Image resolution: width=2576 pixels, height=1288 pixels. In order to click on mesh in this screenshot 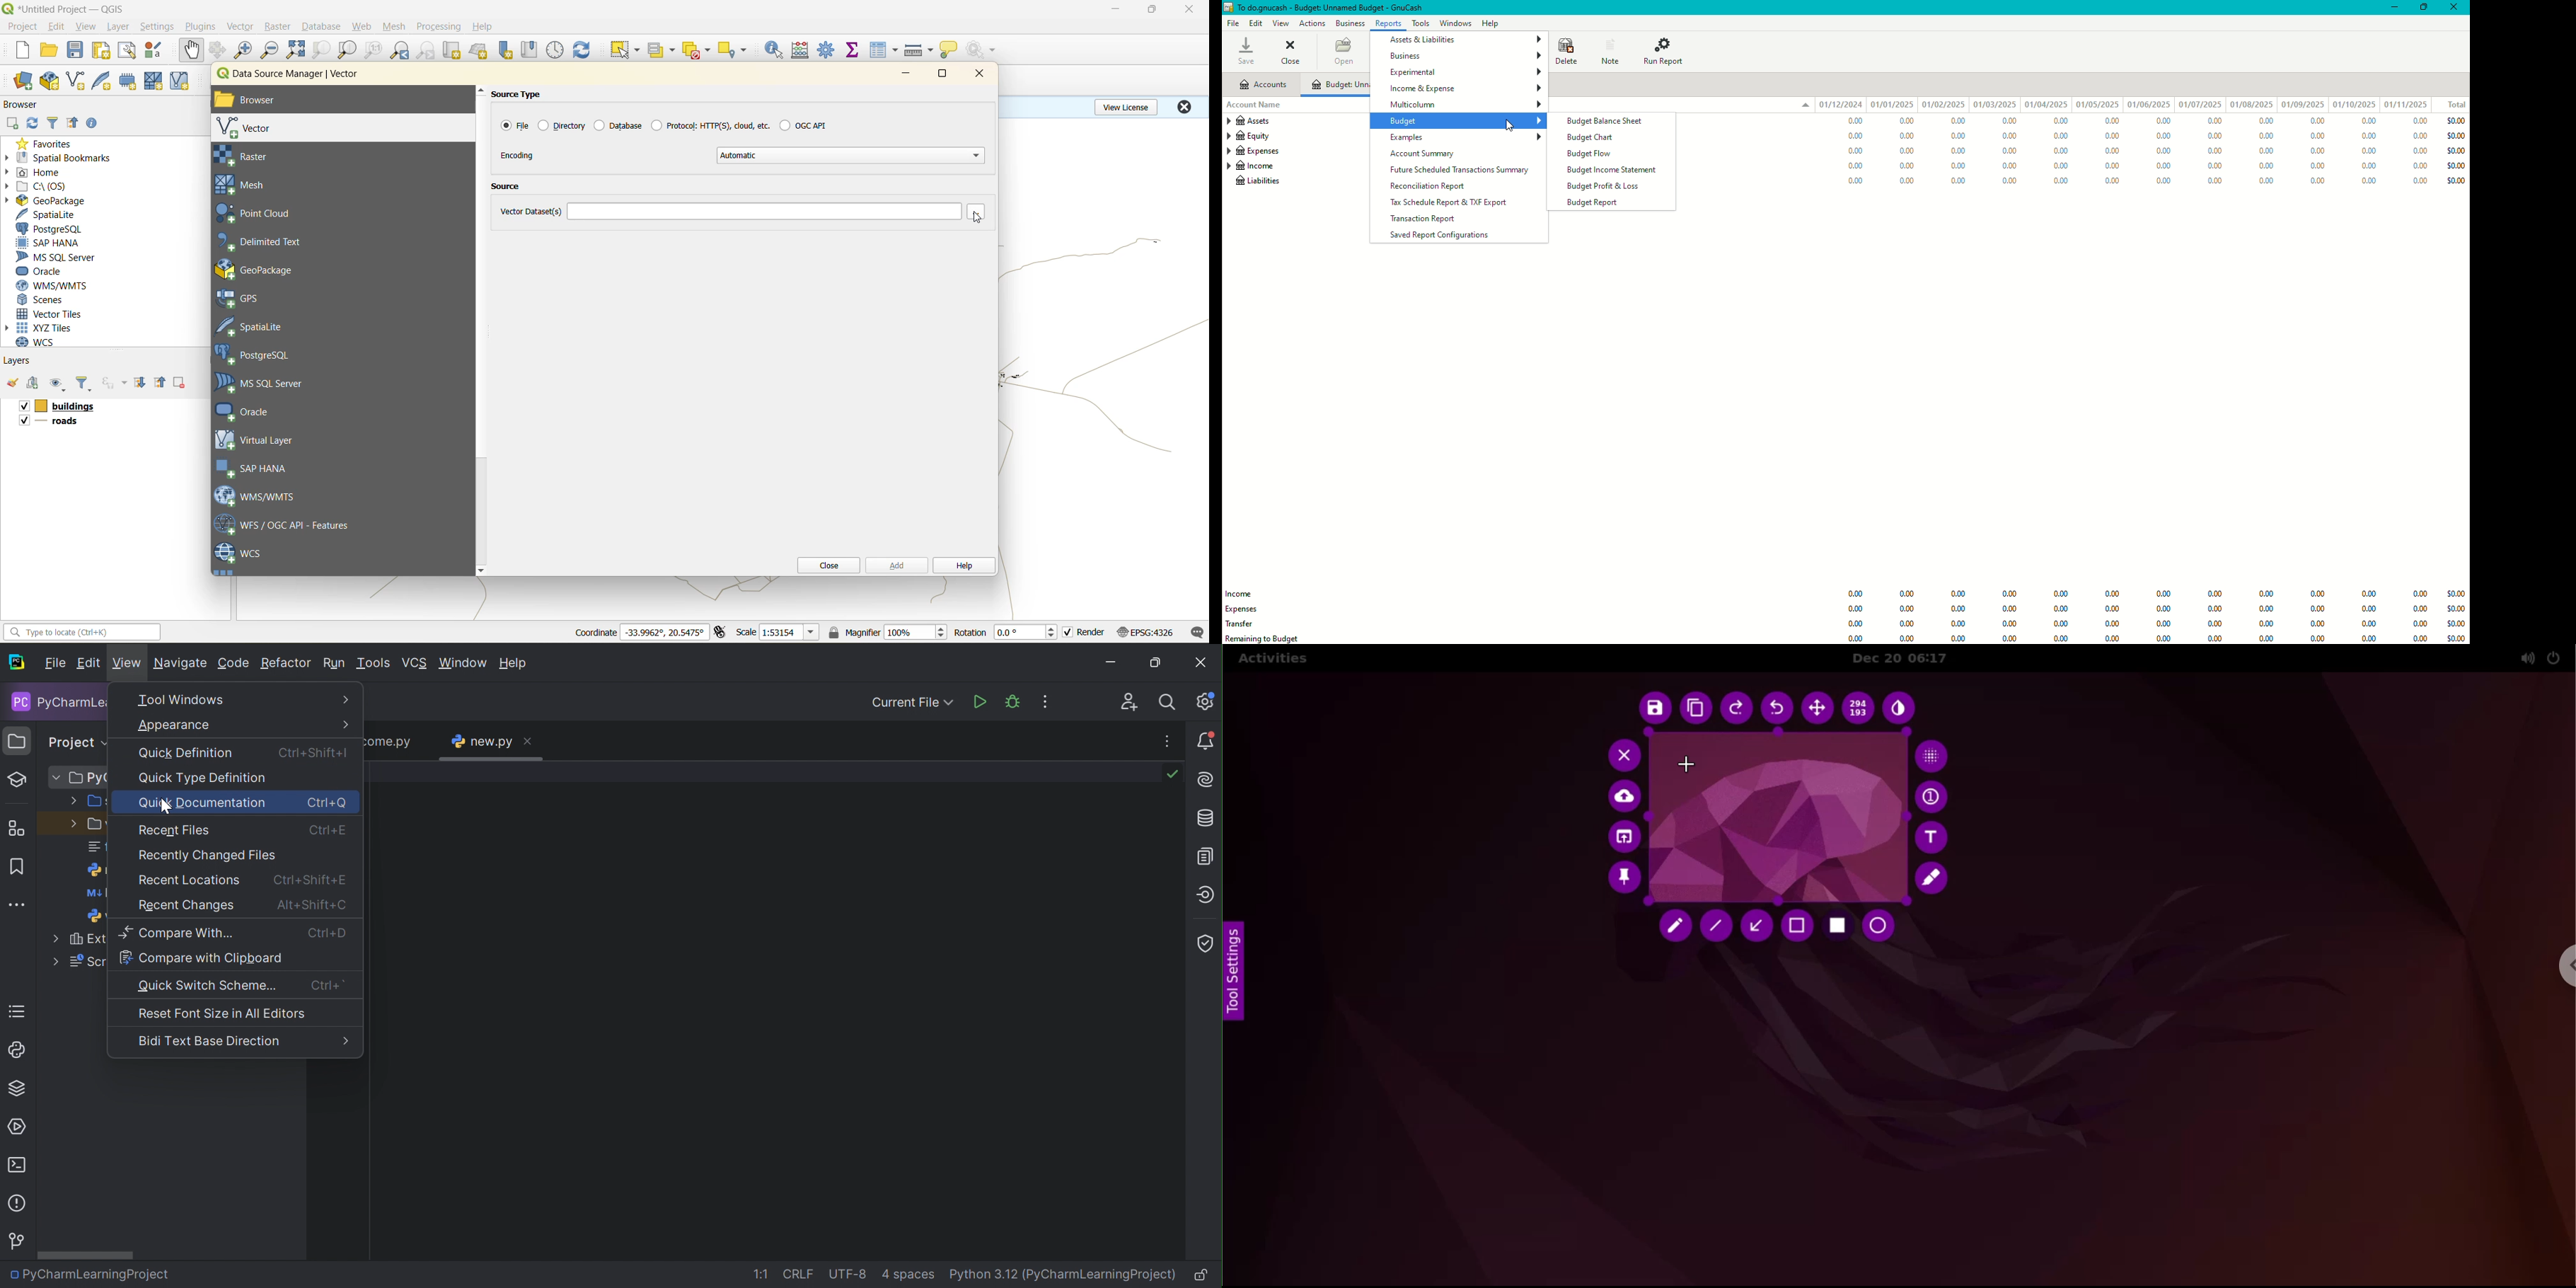, I will do `click(396, 28)`.